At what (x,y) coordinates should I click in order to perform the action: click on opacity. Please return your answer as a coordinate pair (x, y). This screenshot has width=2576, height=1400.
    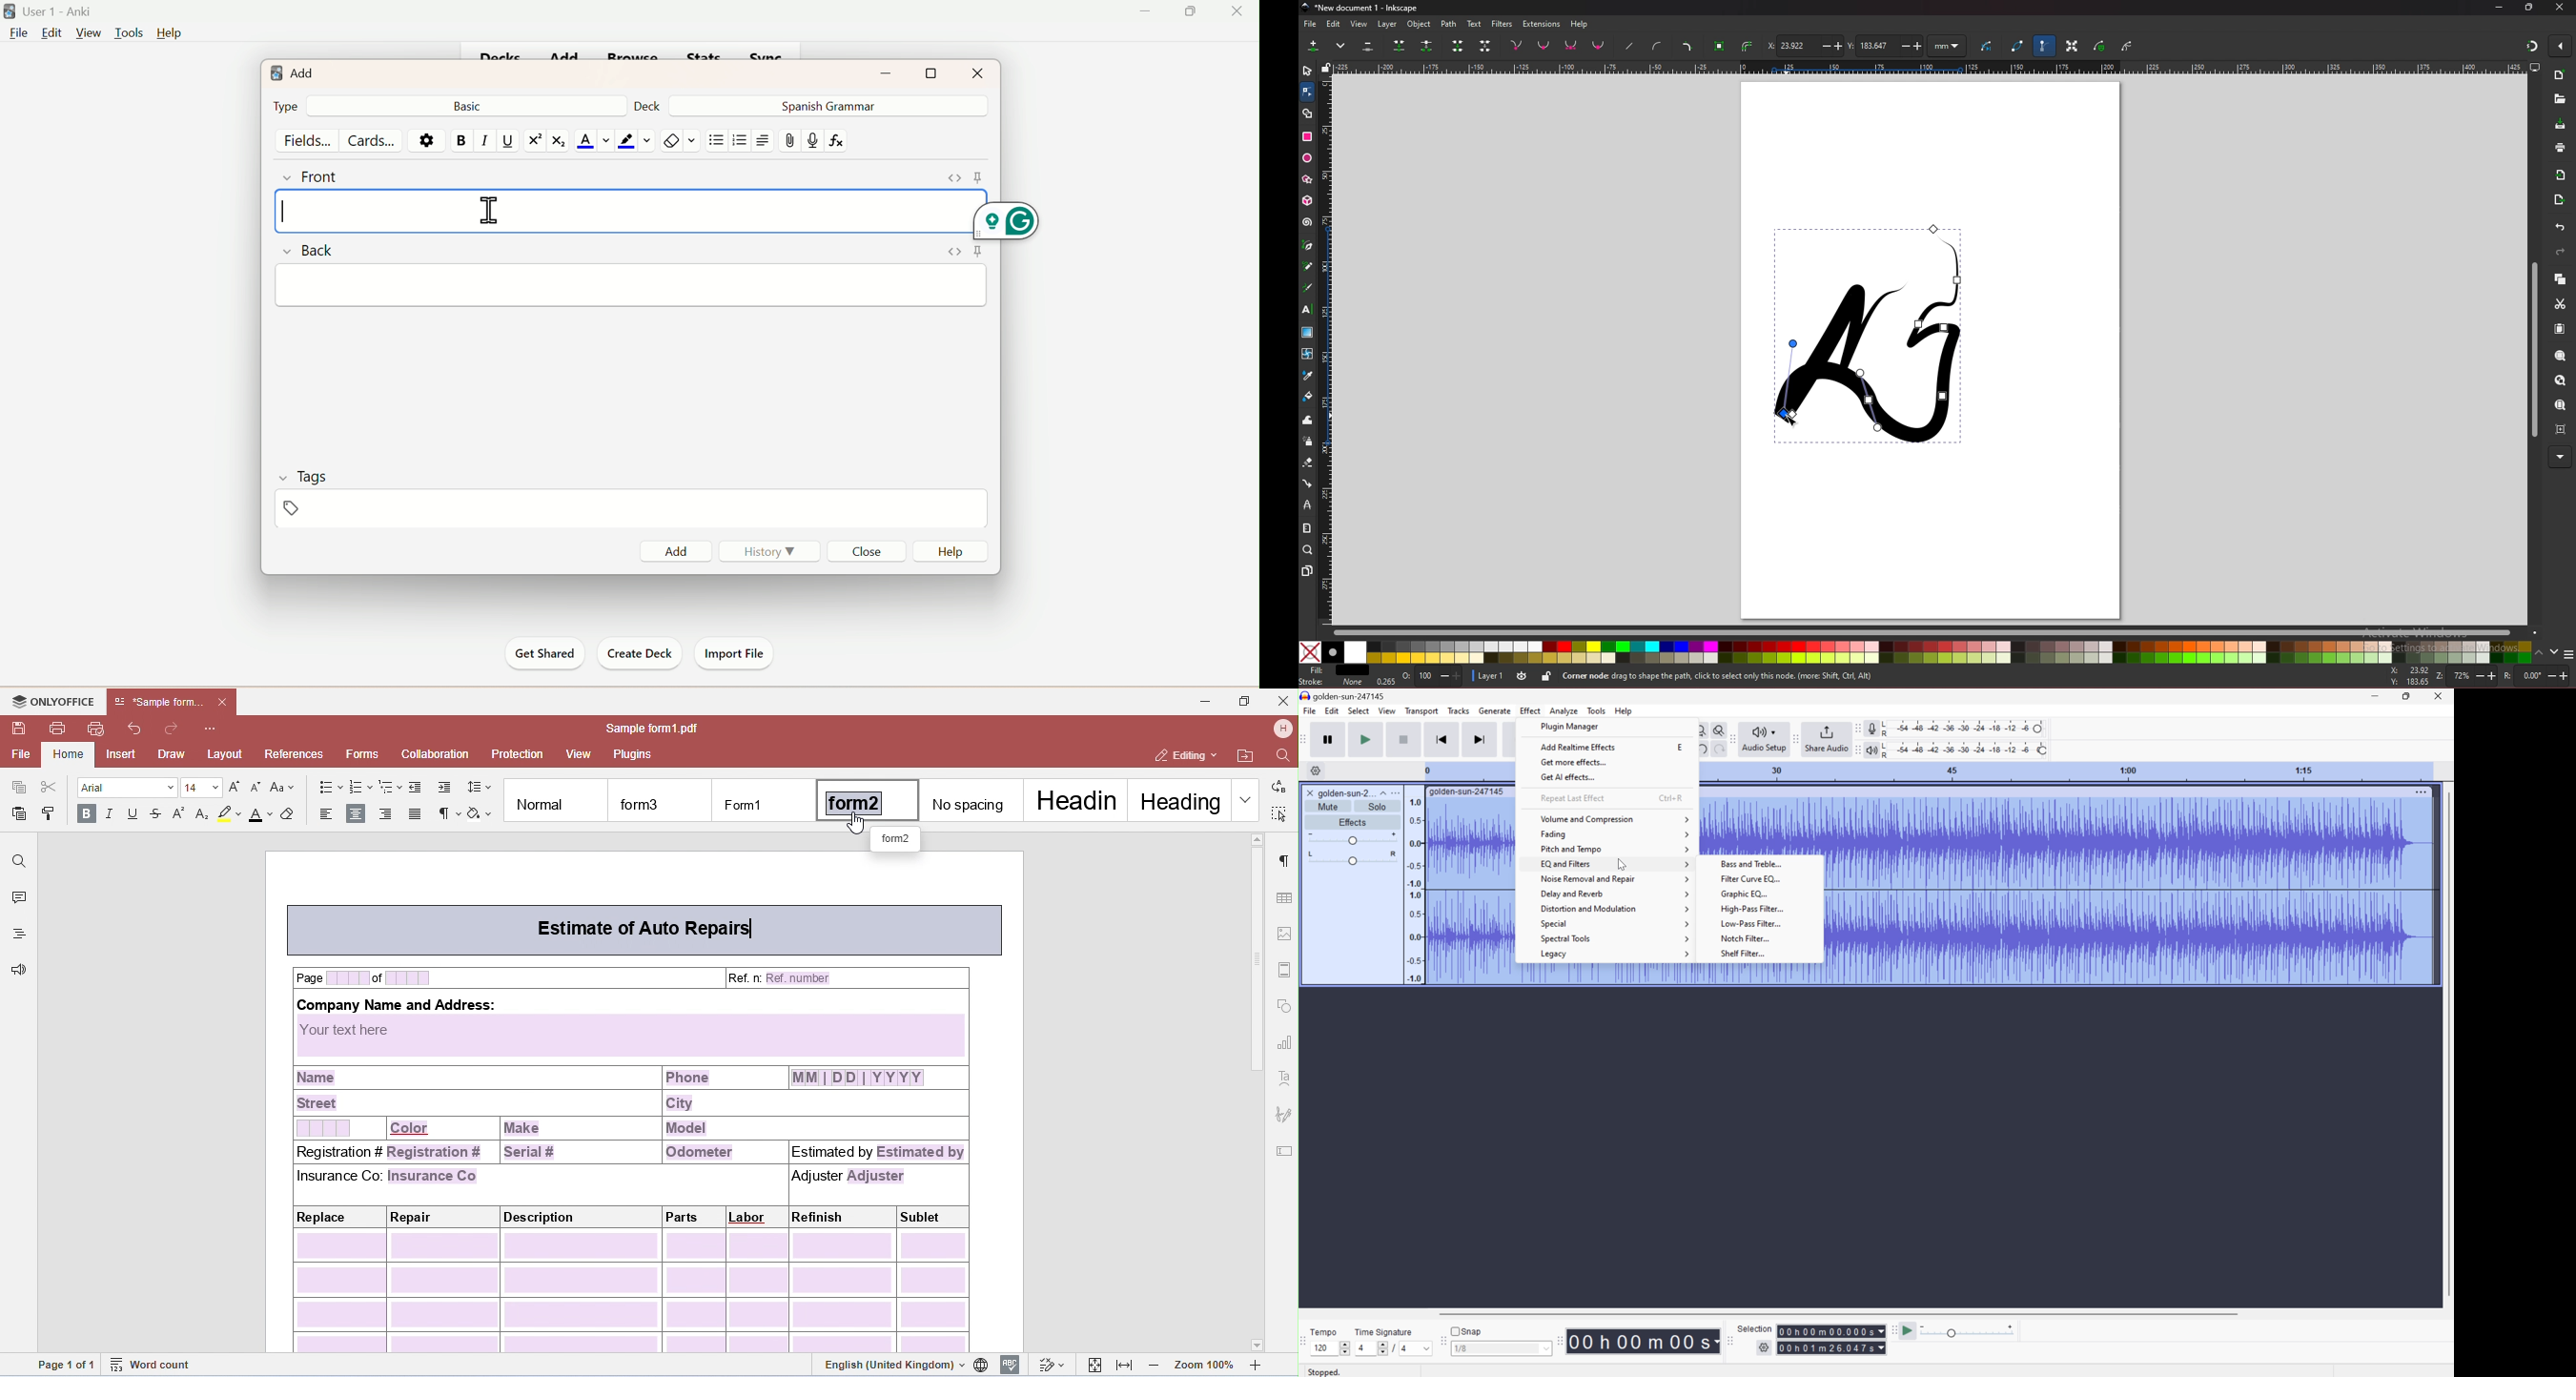
    Looking at the image, I should click on (1432, 677).